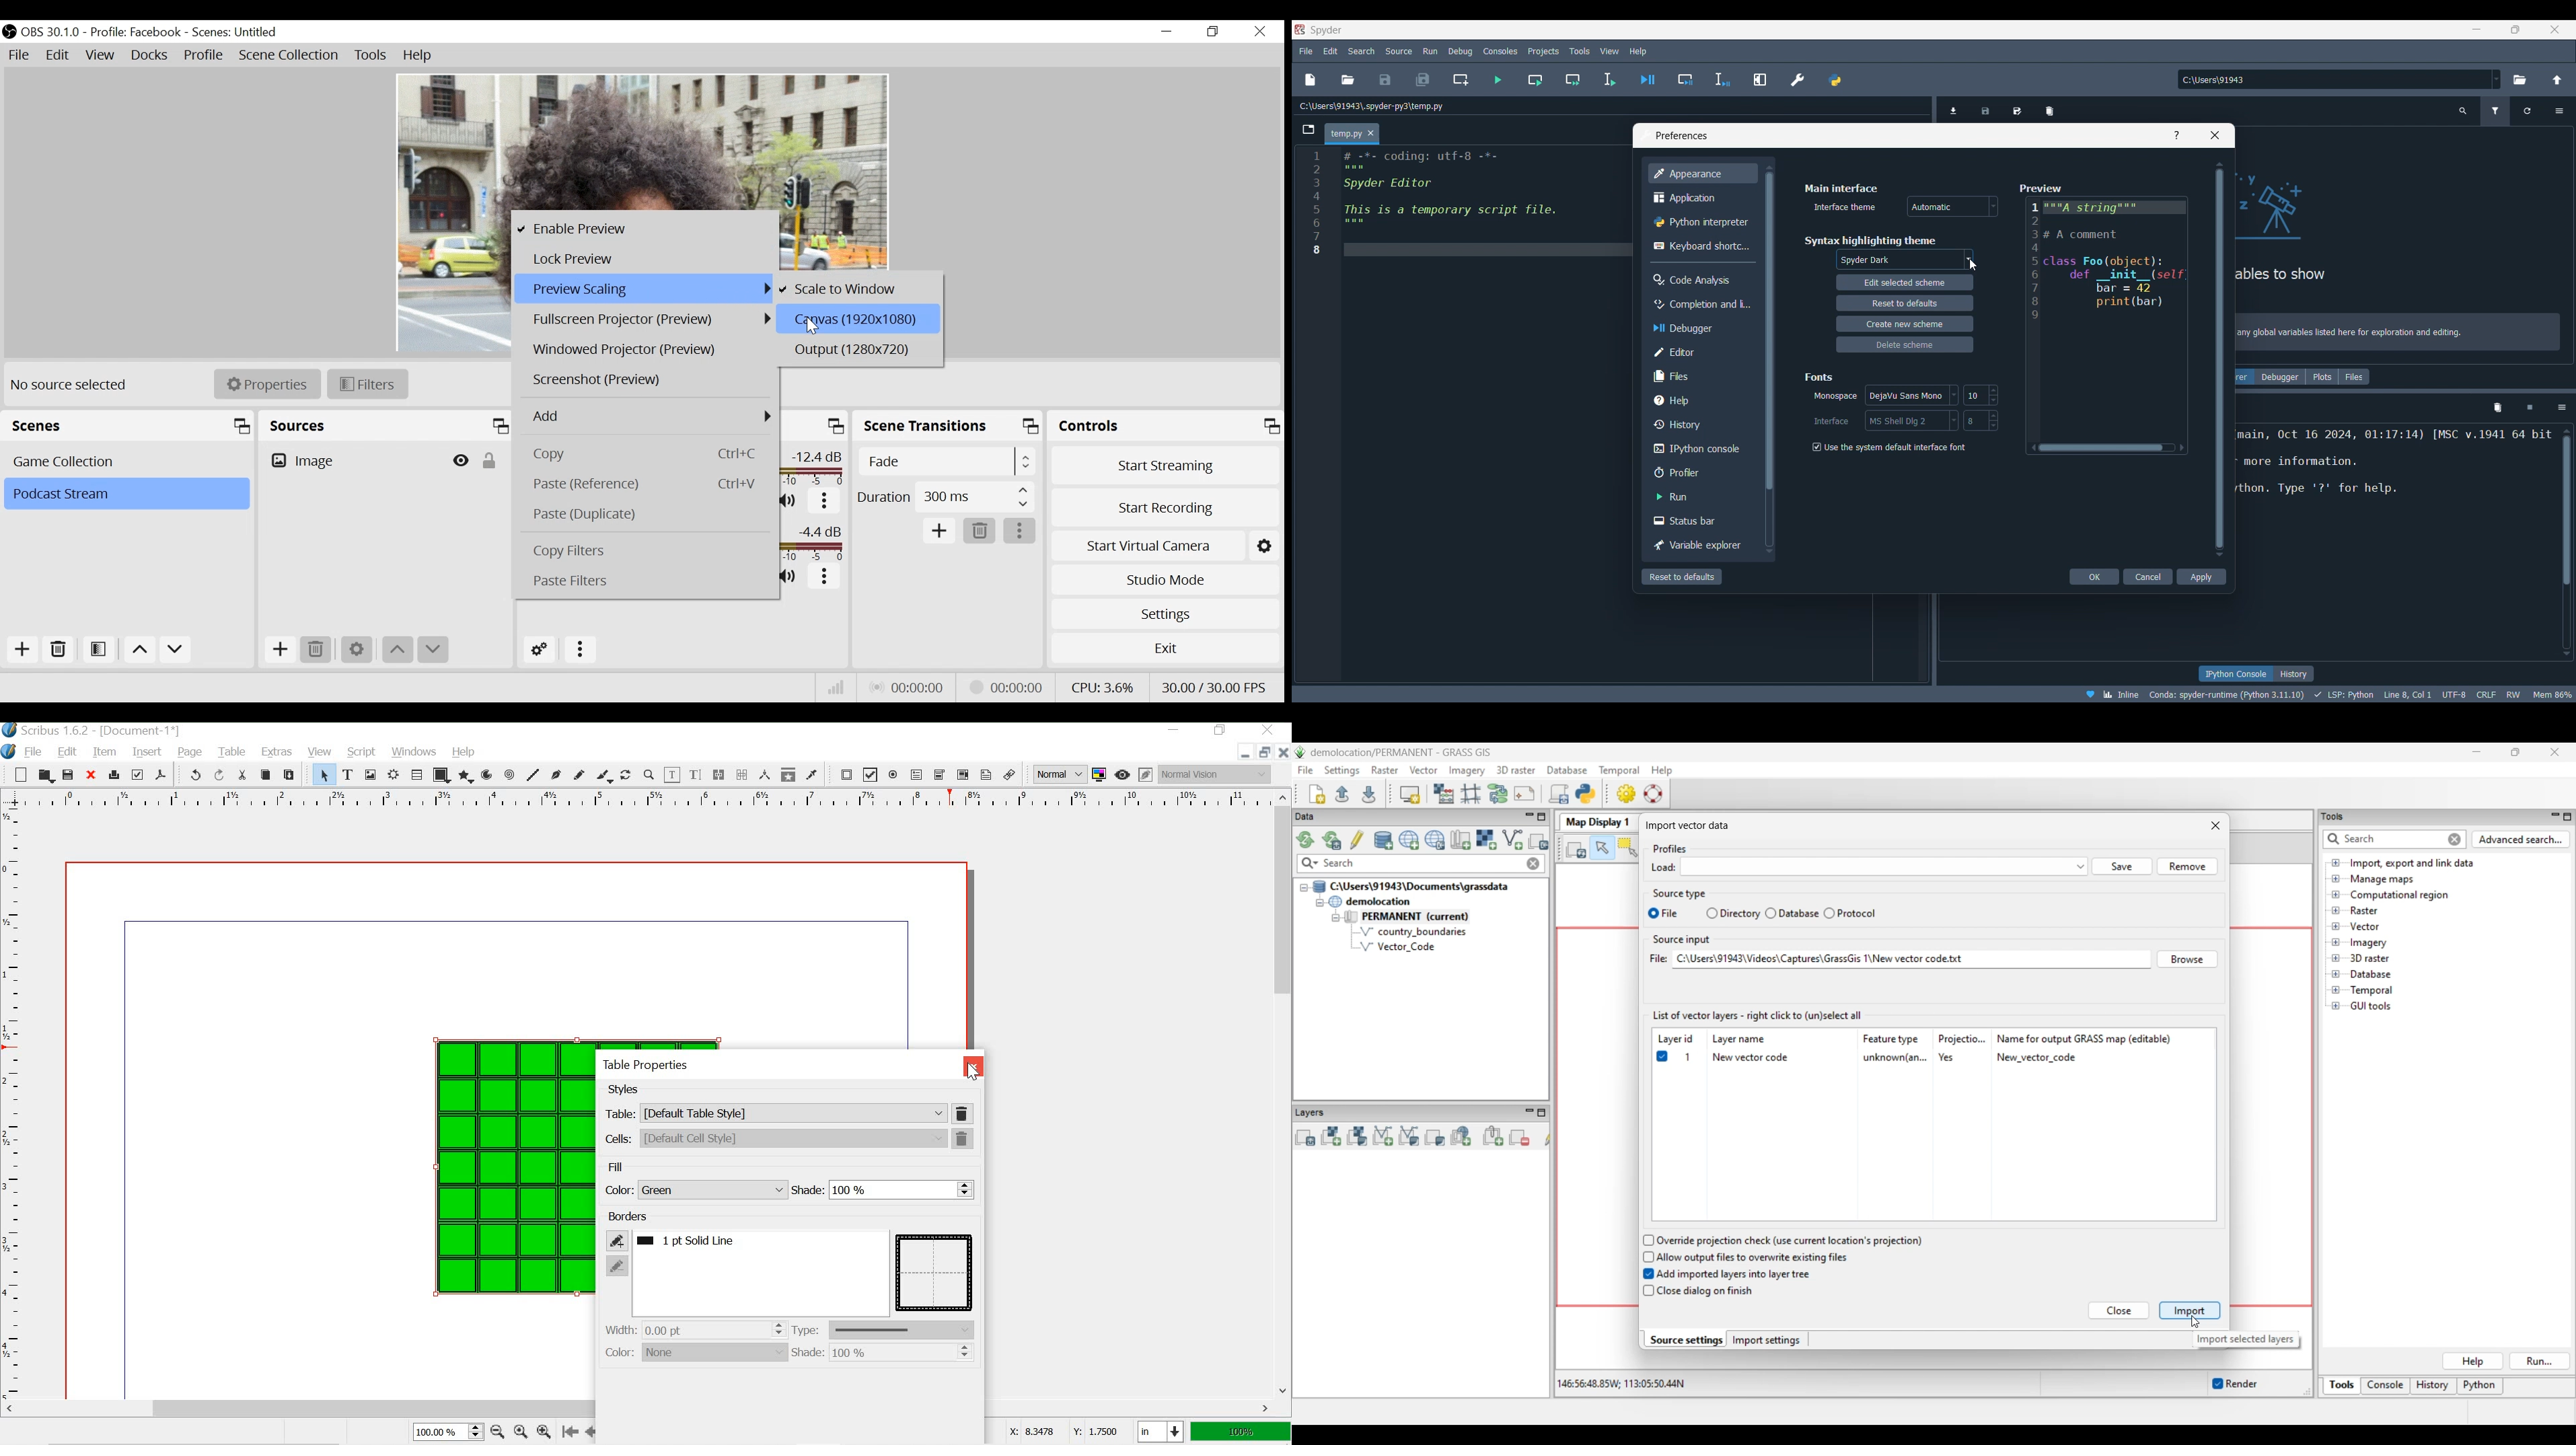 This screenshot has height=1456, width=2576. I want to click on Refresh variables, so click(2527, 111).